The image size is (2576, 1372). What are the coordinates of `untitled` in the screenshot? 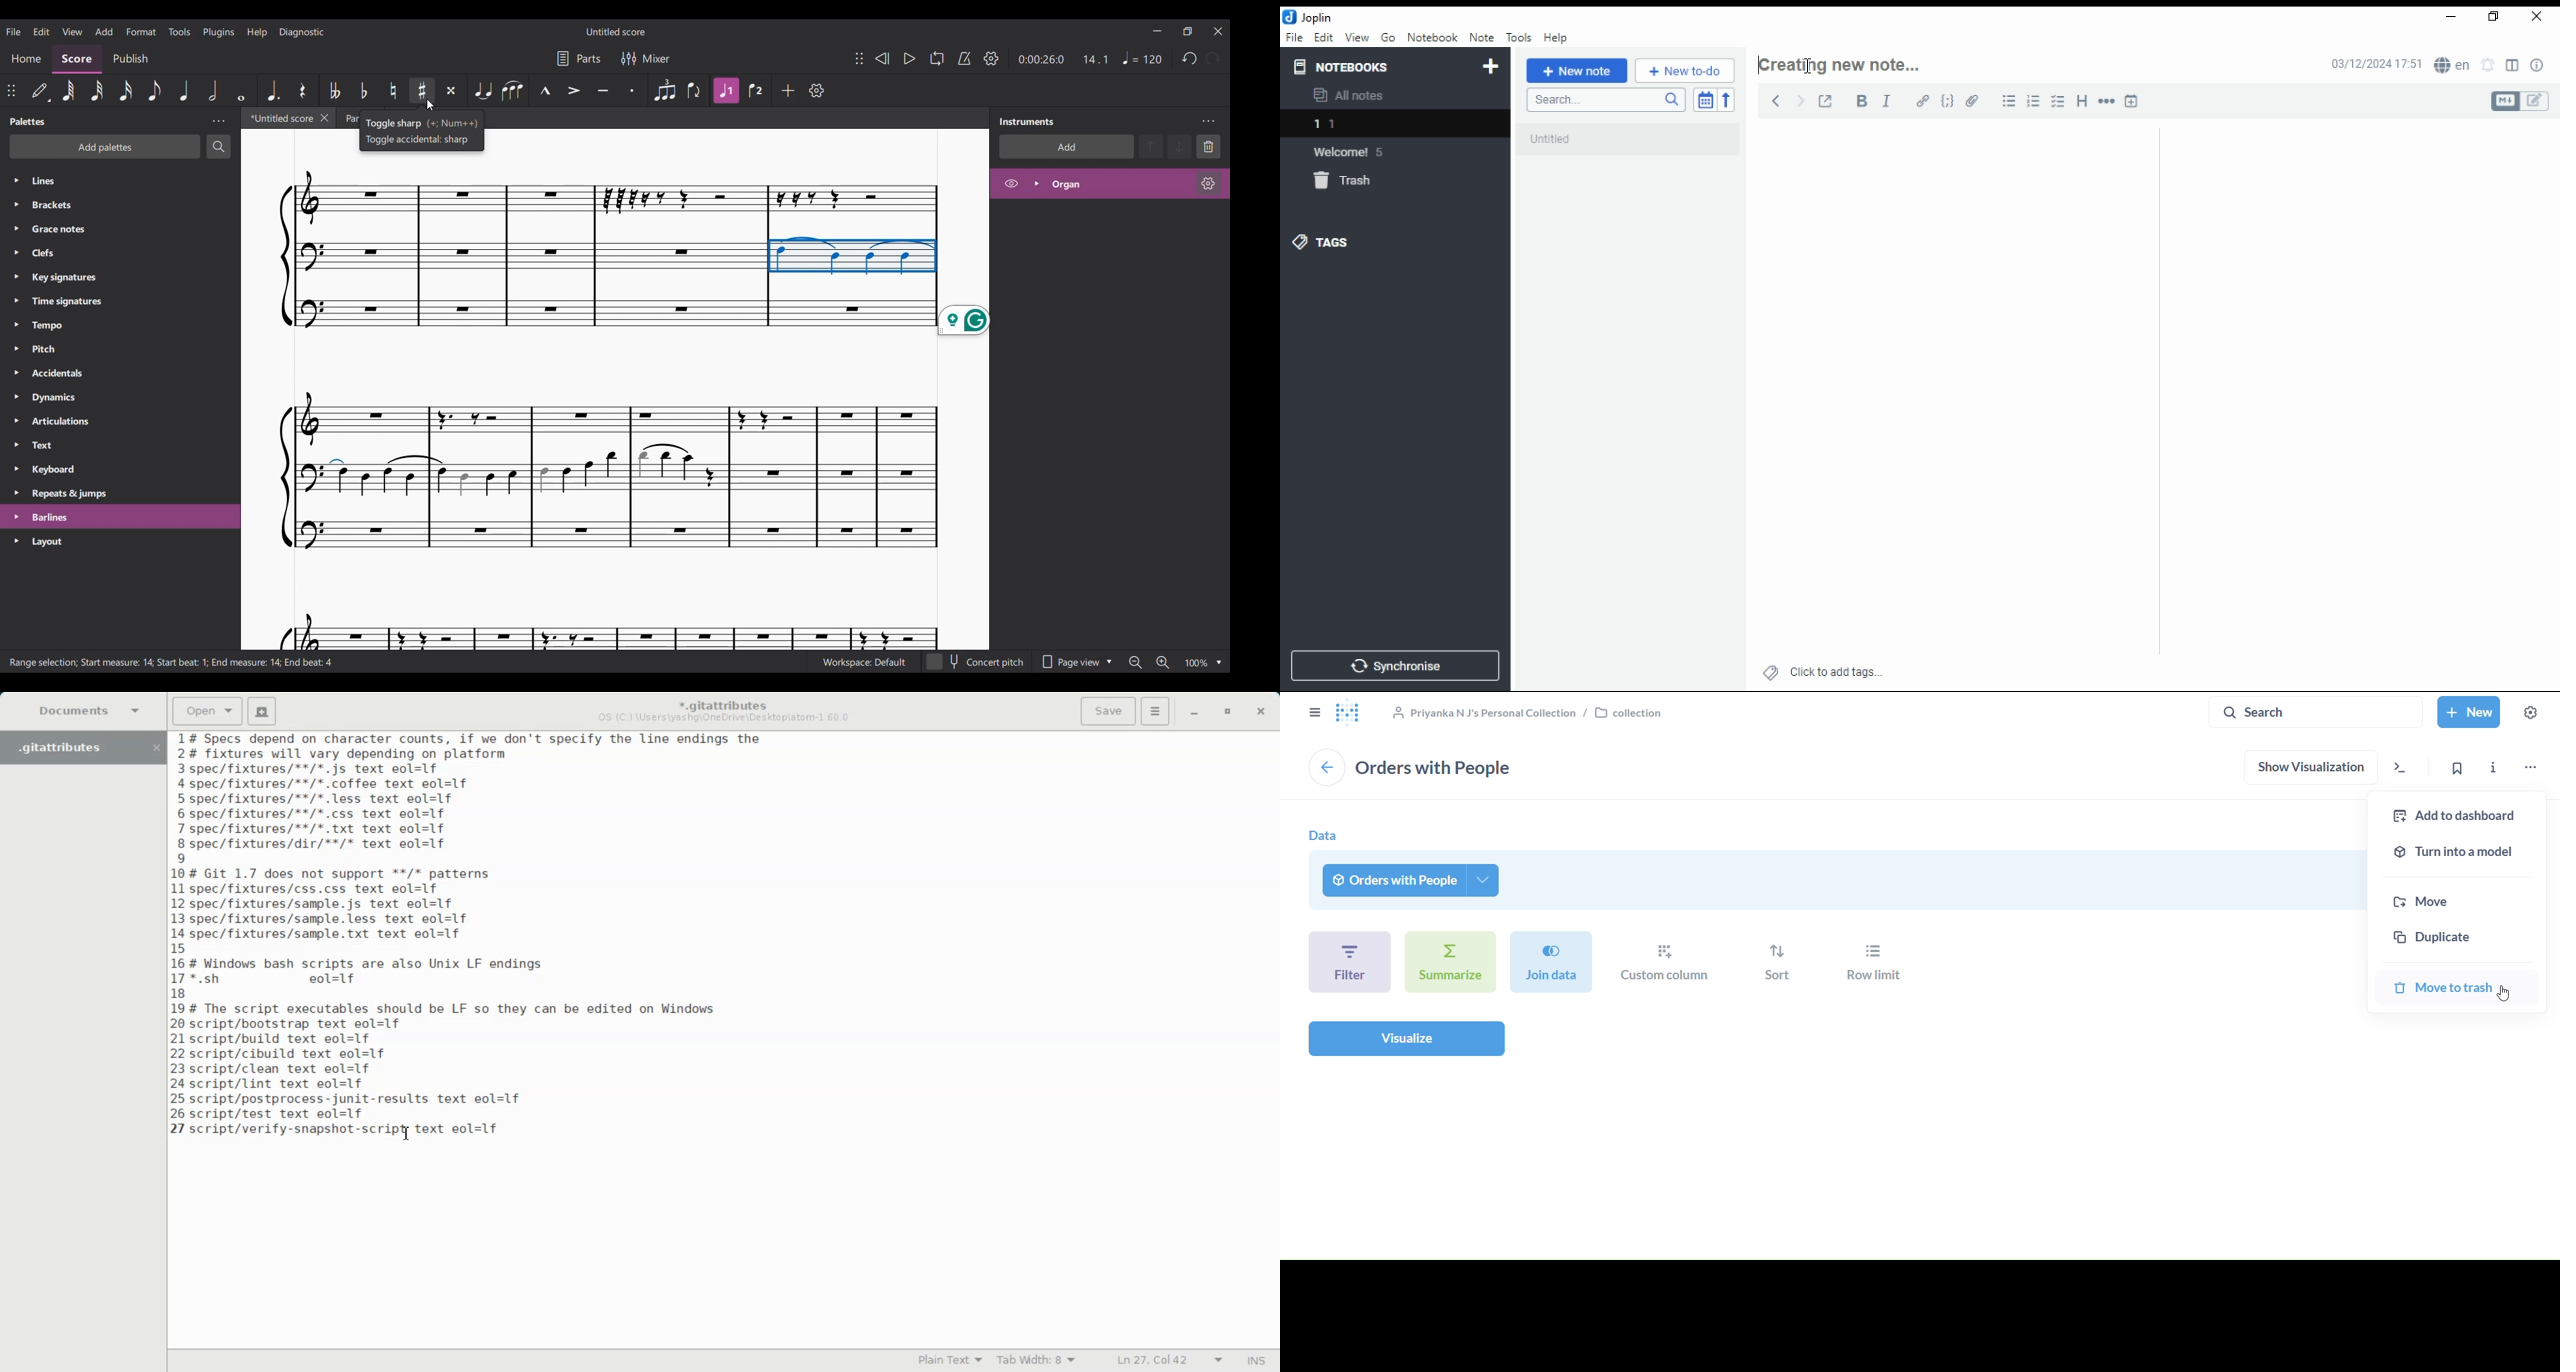 It's located at (1633, 146).